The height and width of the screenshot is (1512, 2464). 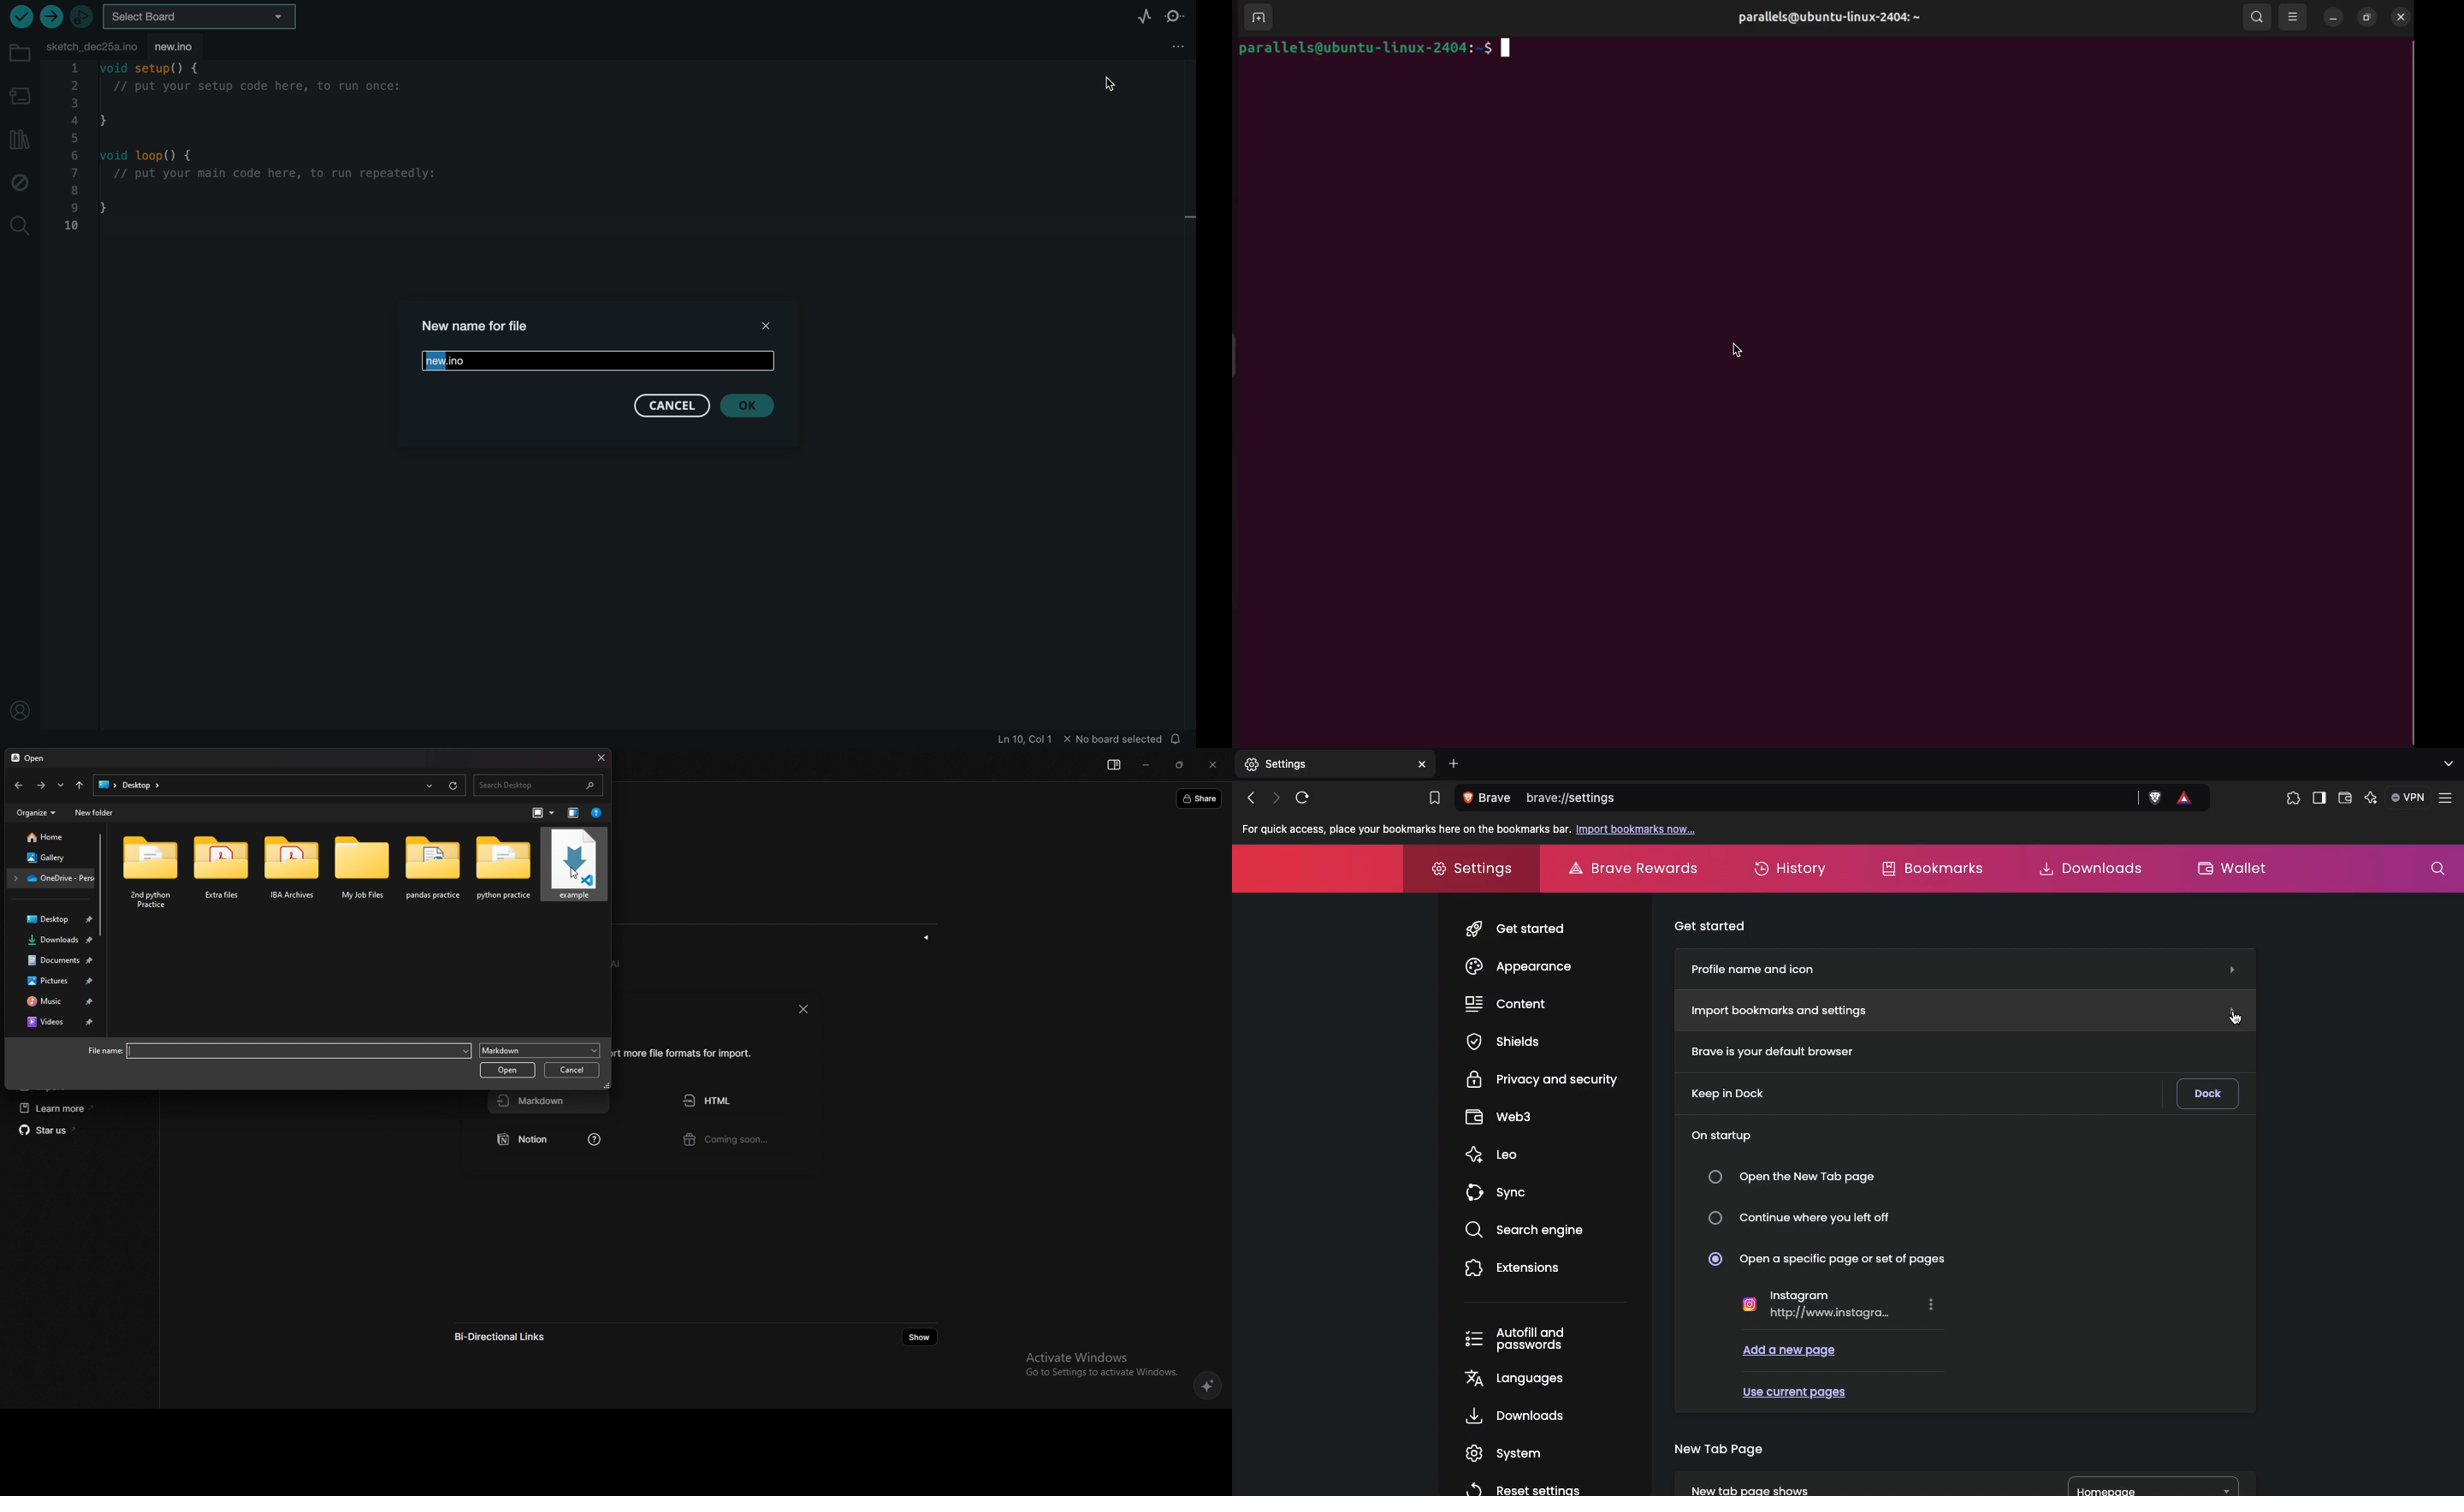 I want to click on search, so click(x=20, y=226).